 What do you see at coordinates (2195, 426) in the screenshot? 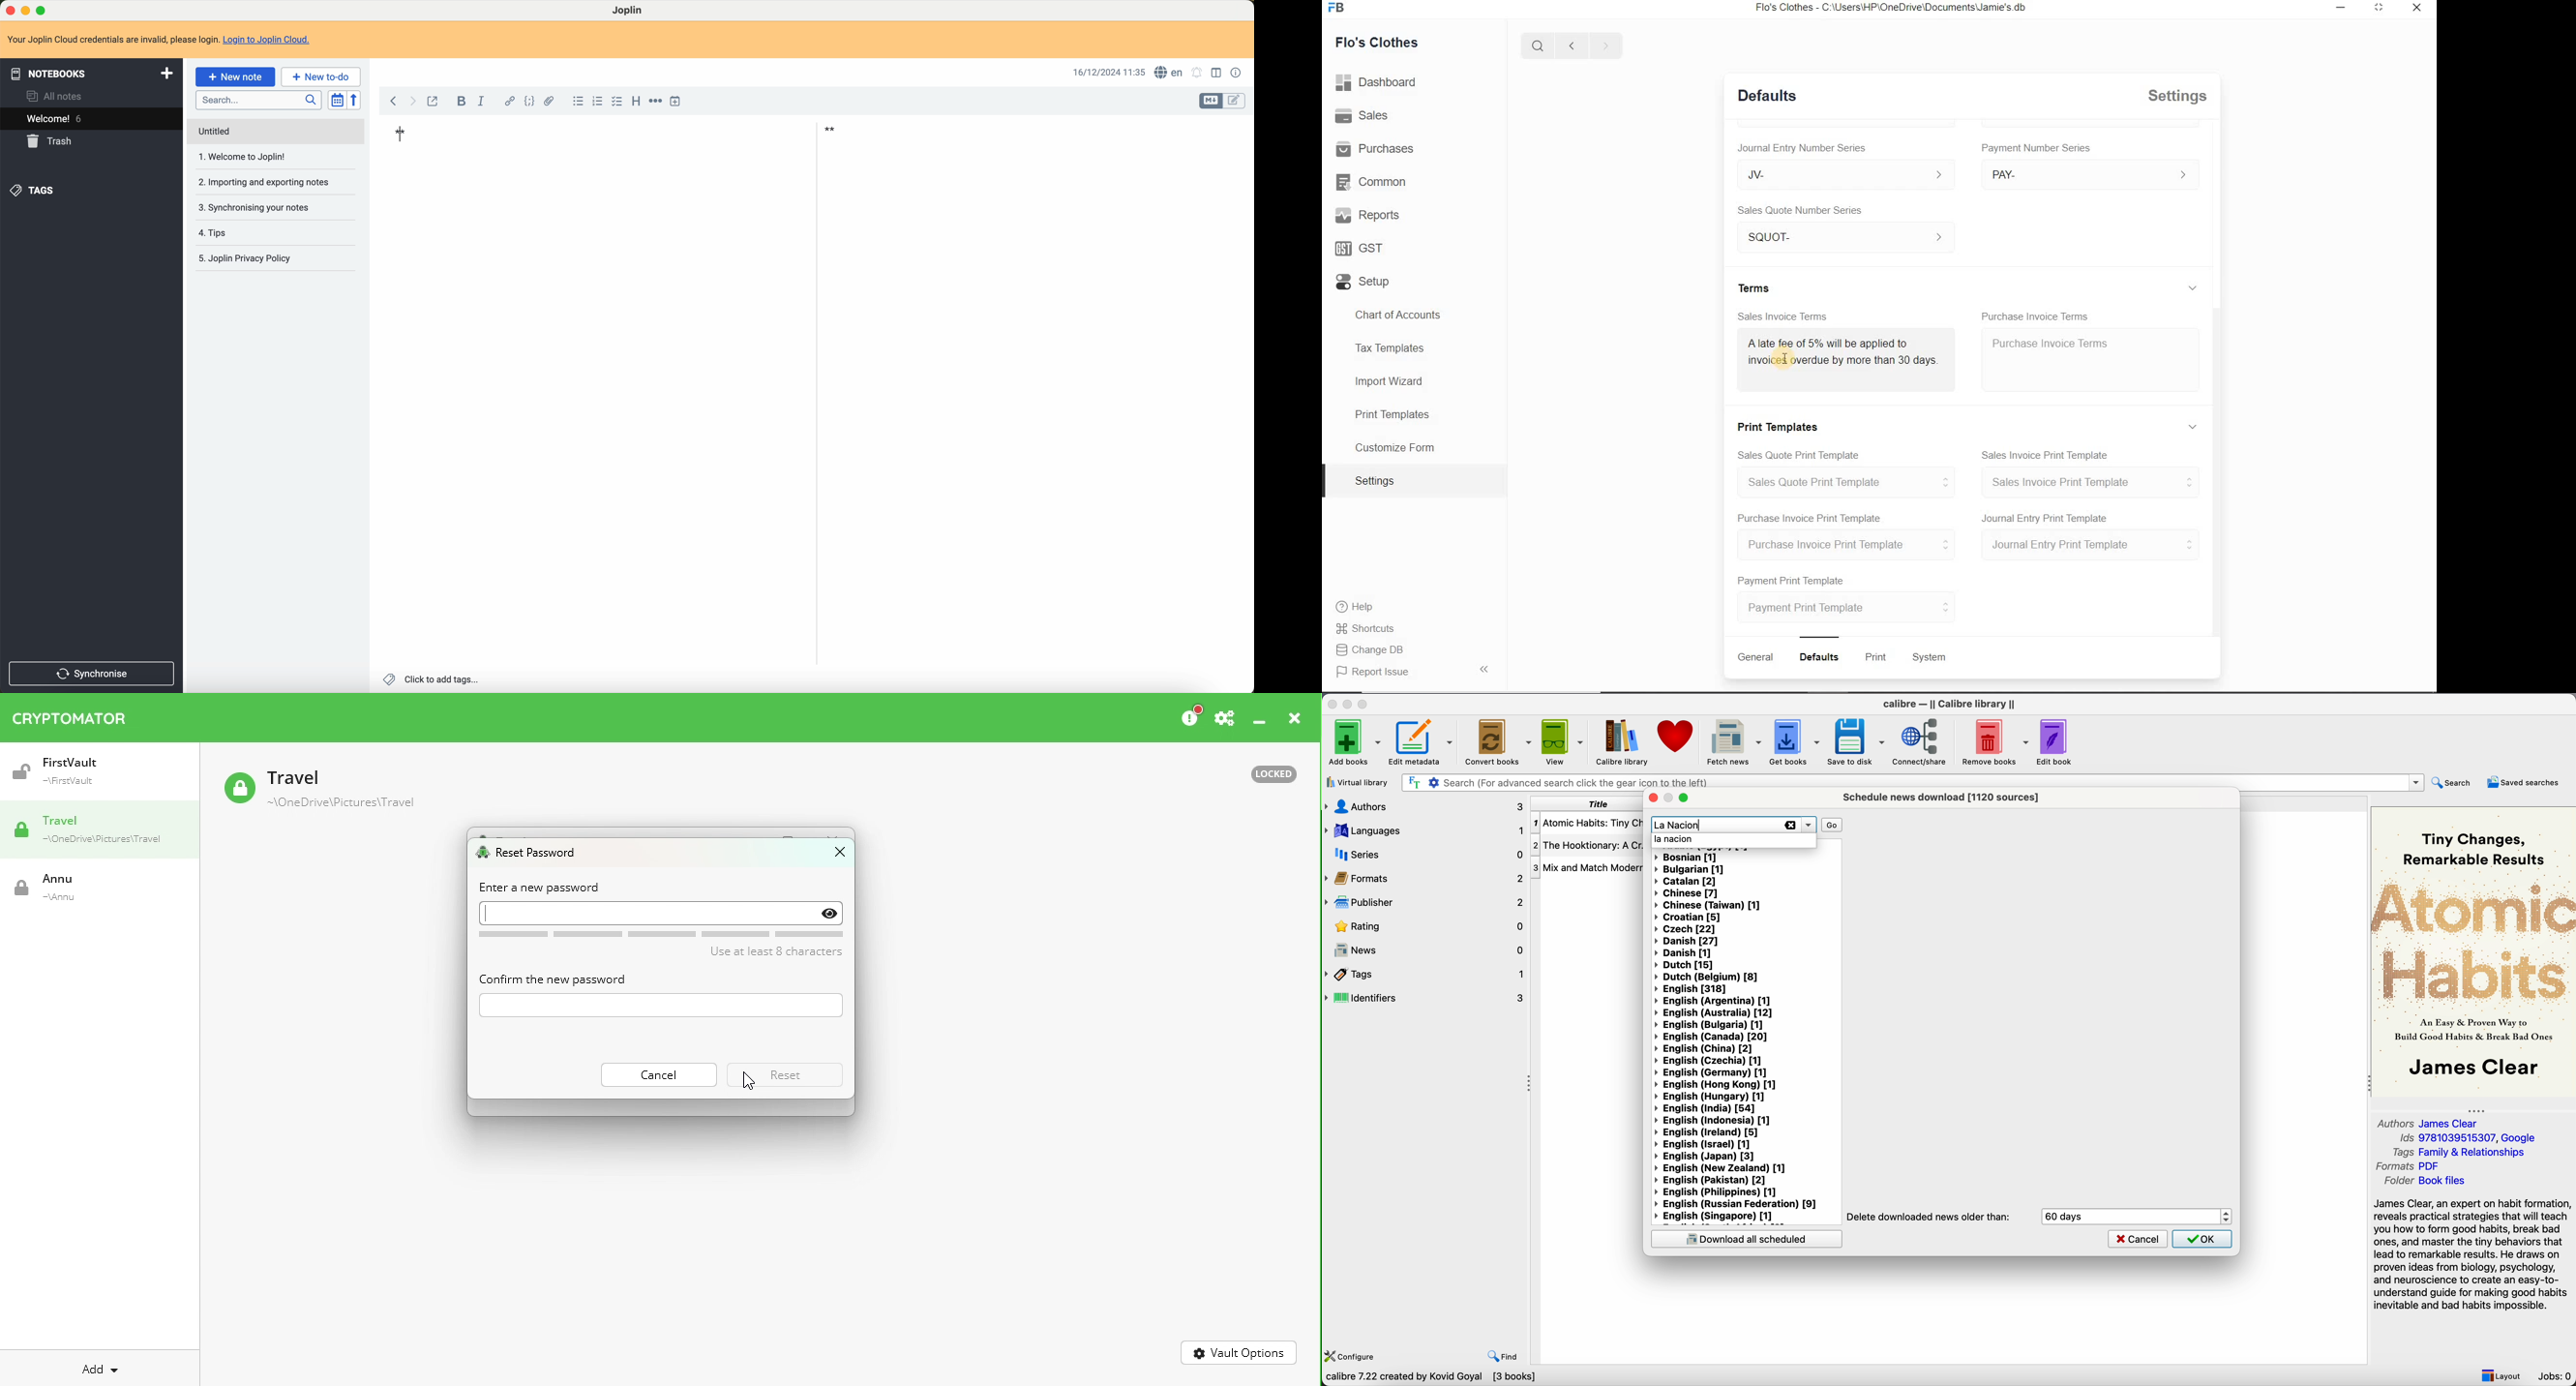
I see `Expand` at bounding box center [2195, 426].